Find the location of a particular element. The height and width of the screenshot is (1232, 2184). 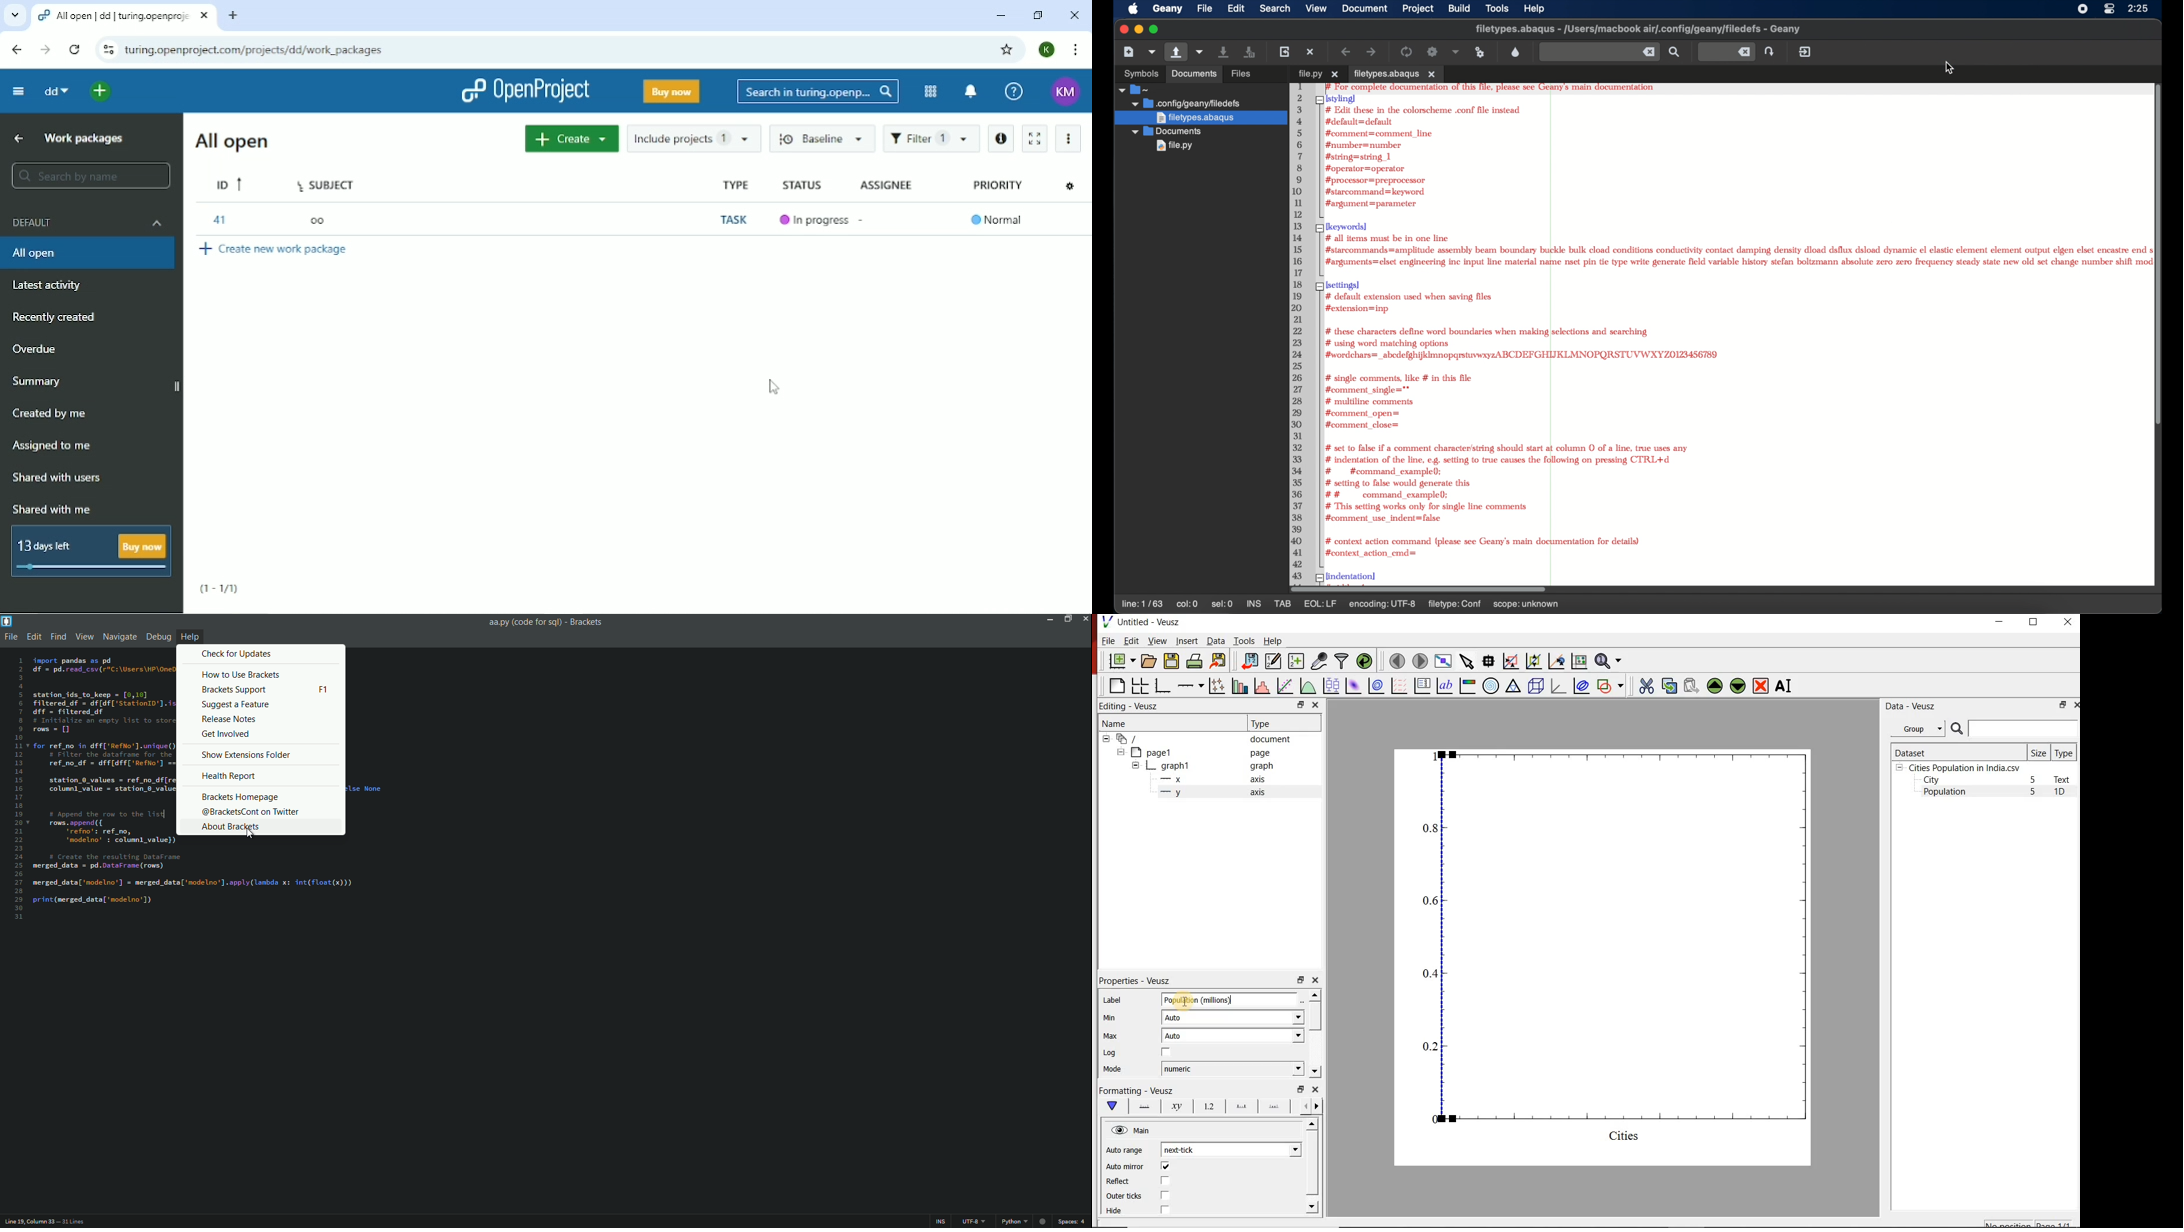

New tab is located at coordinates (234, 17).